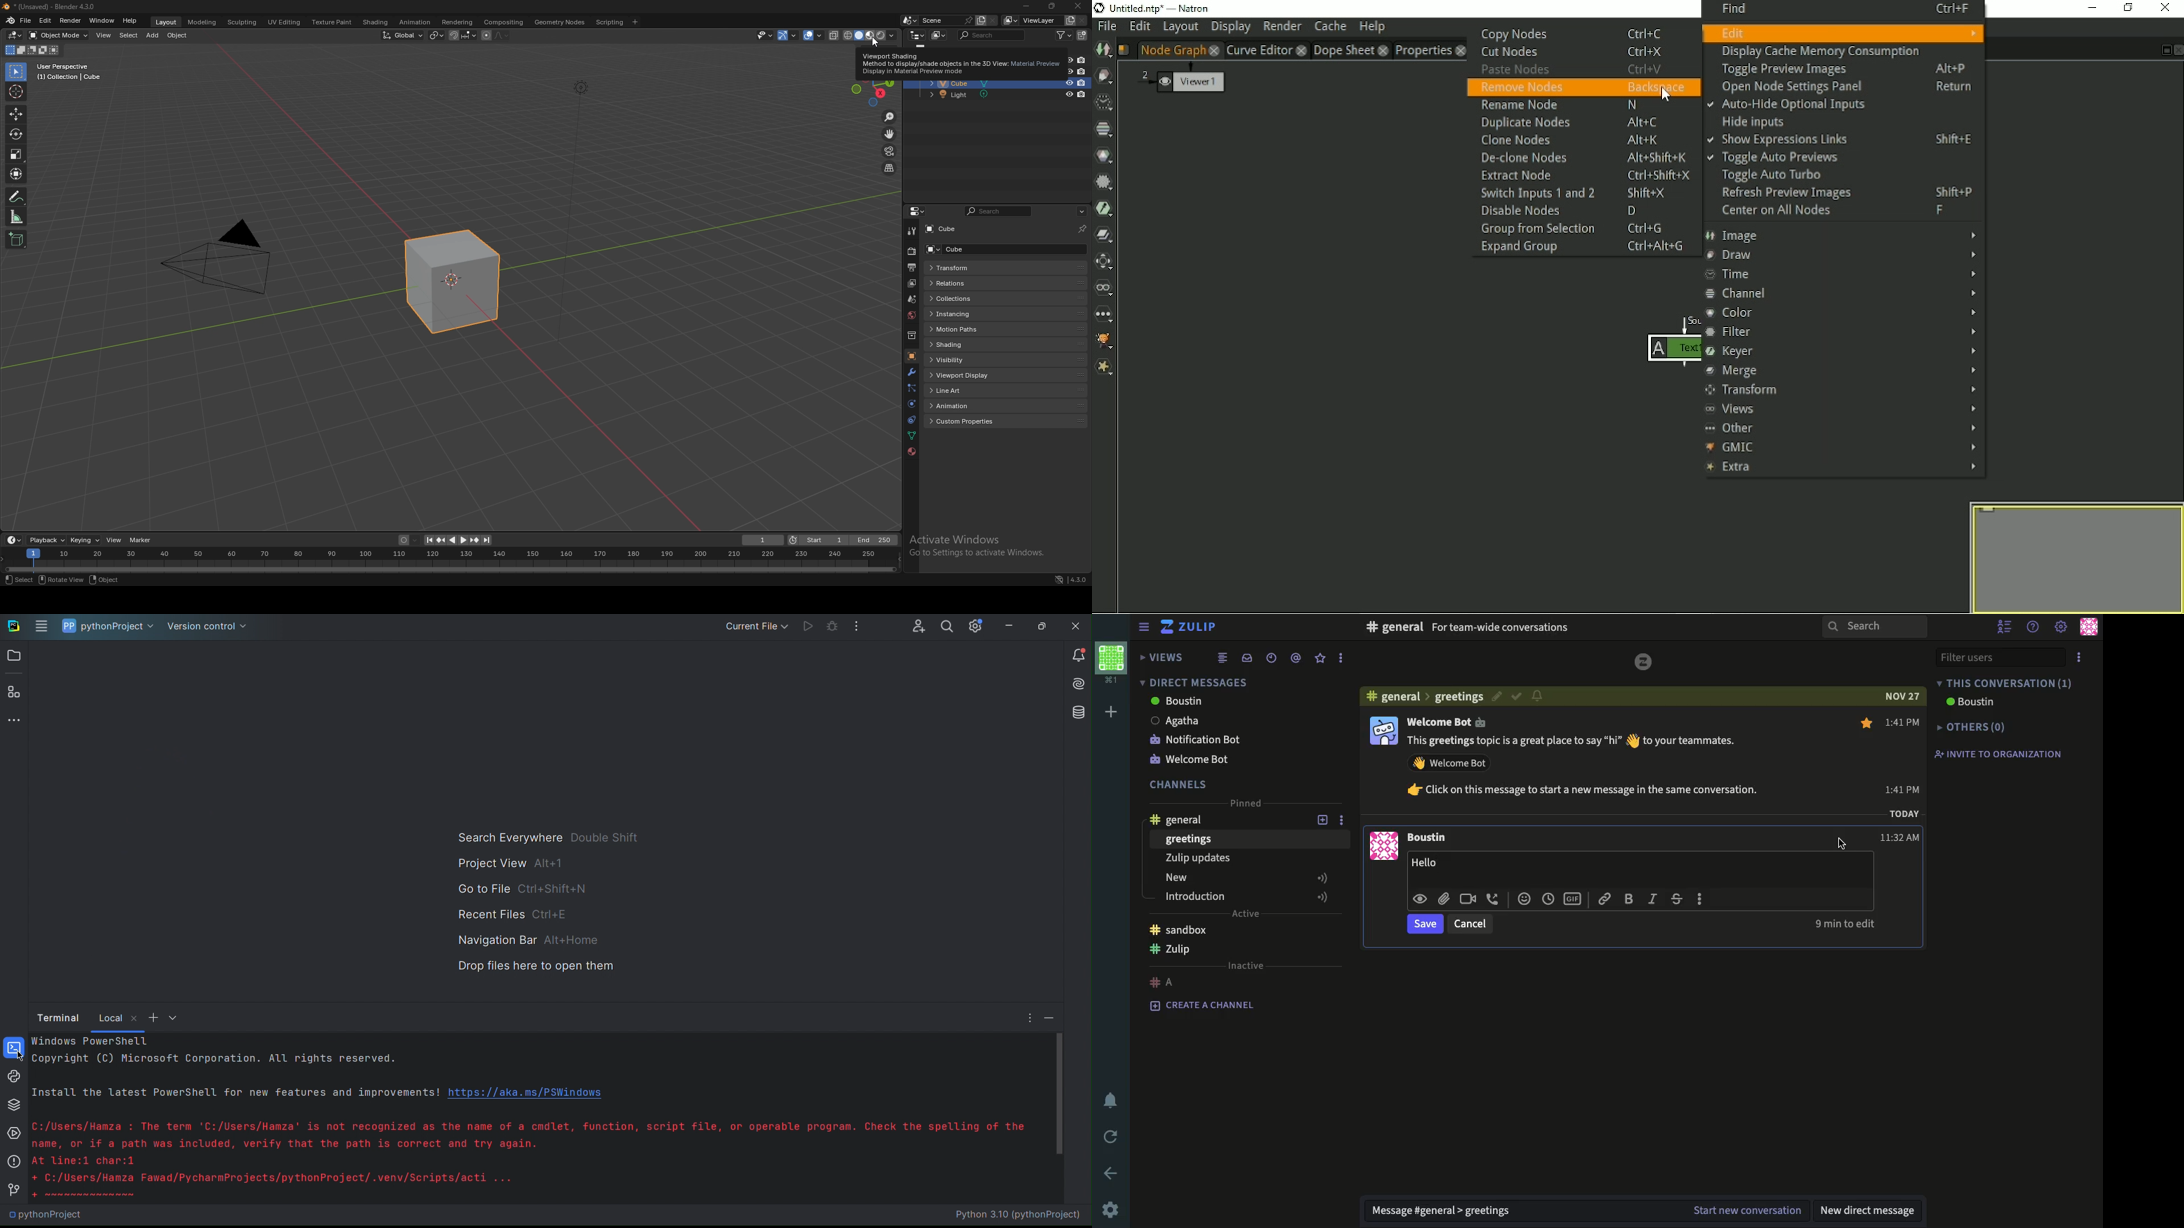 Image resolution: width=2184 pixels, height=1232 pixels. I want to click on audio call, so click(1493, 899).